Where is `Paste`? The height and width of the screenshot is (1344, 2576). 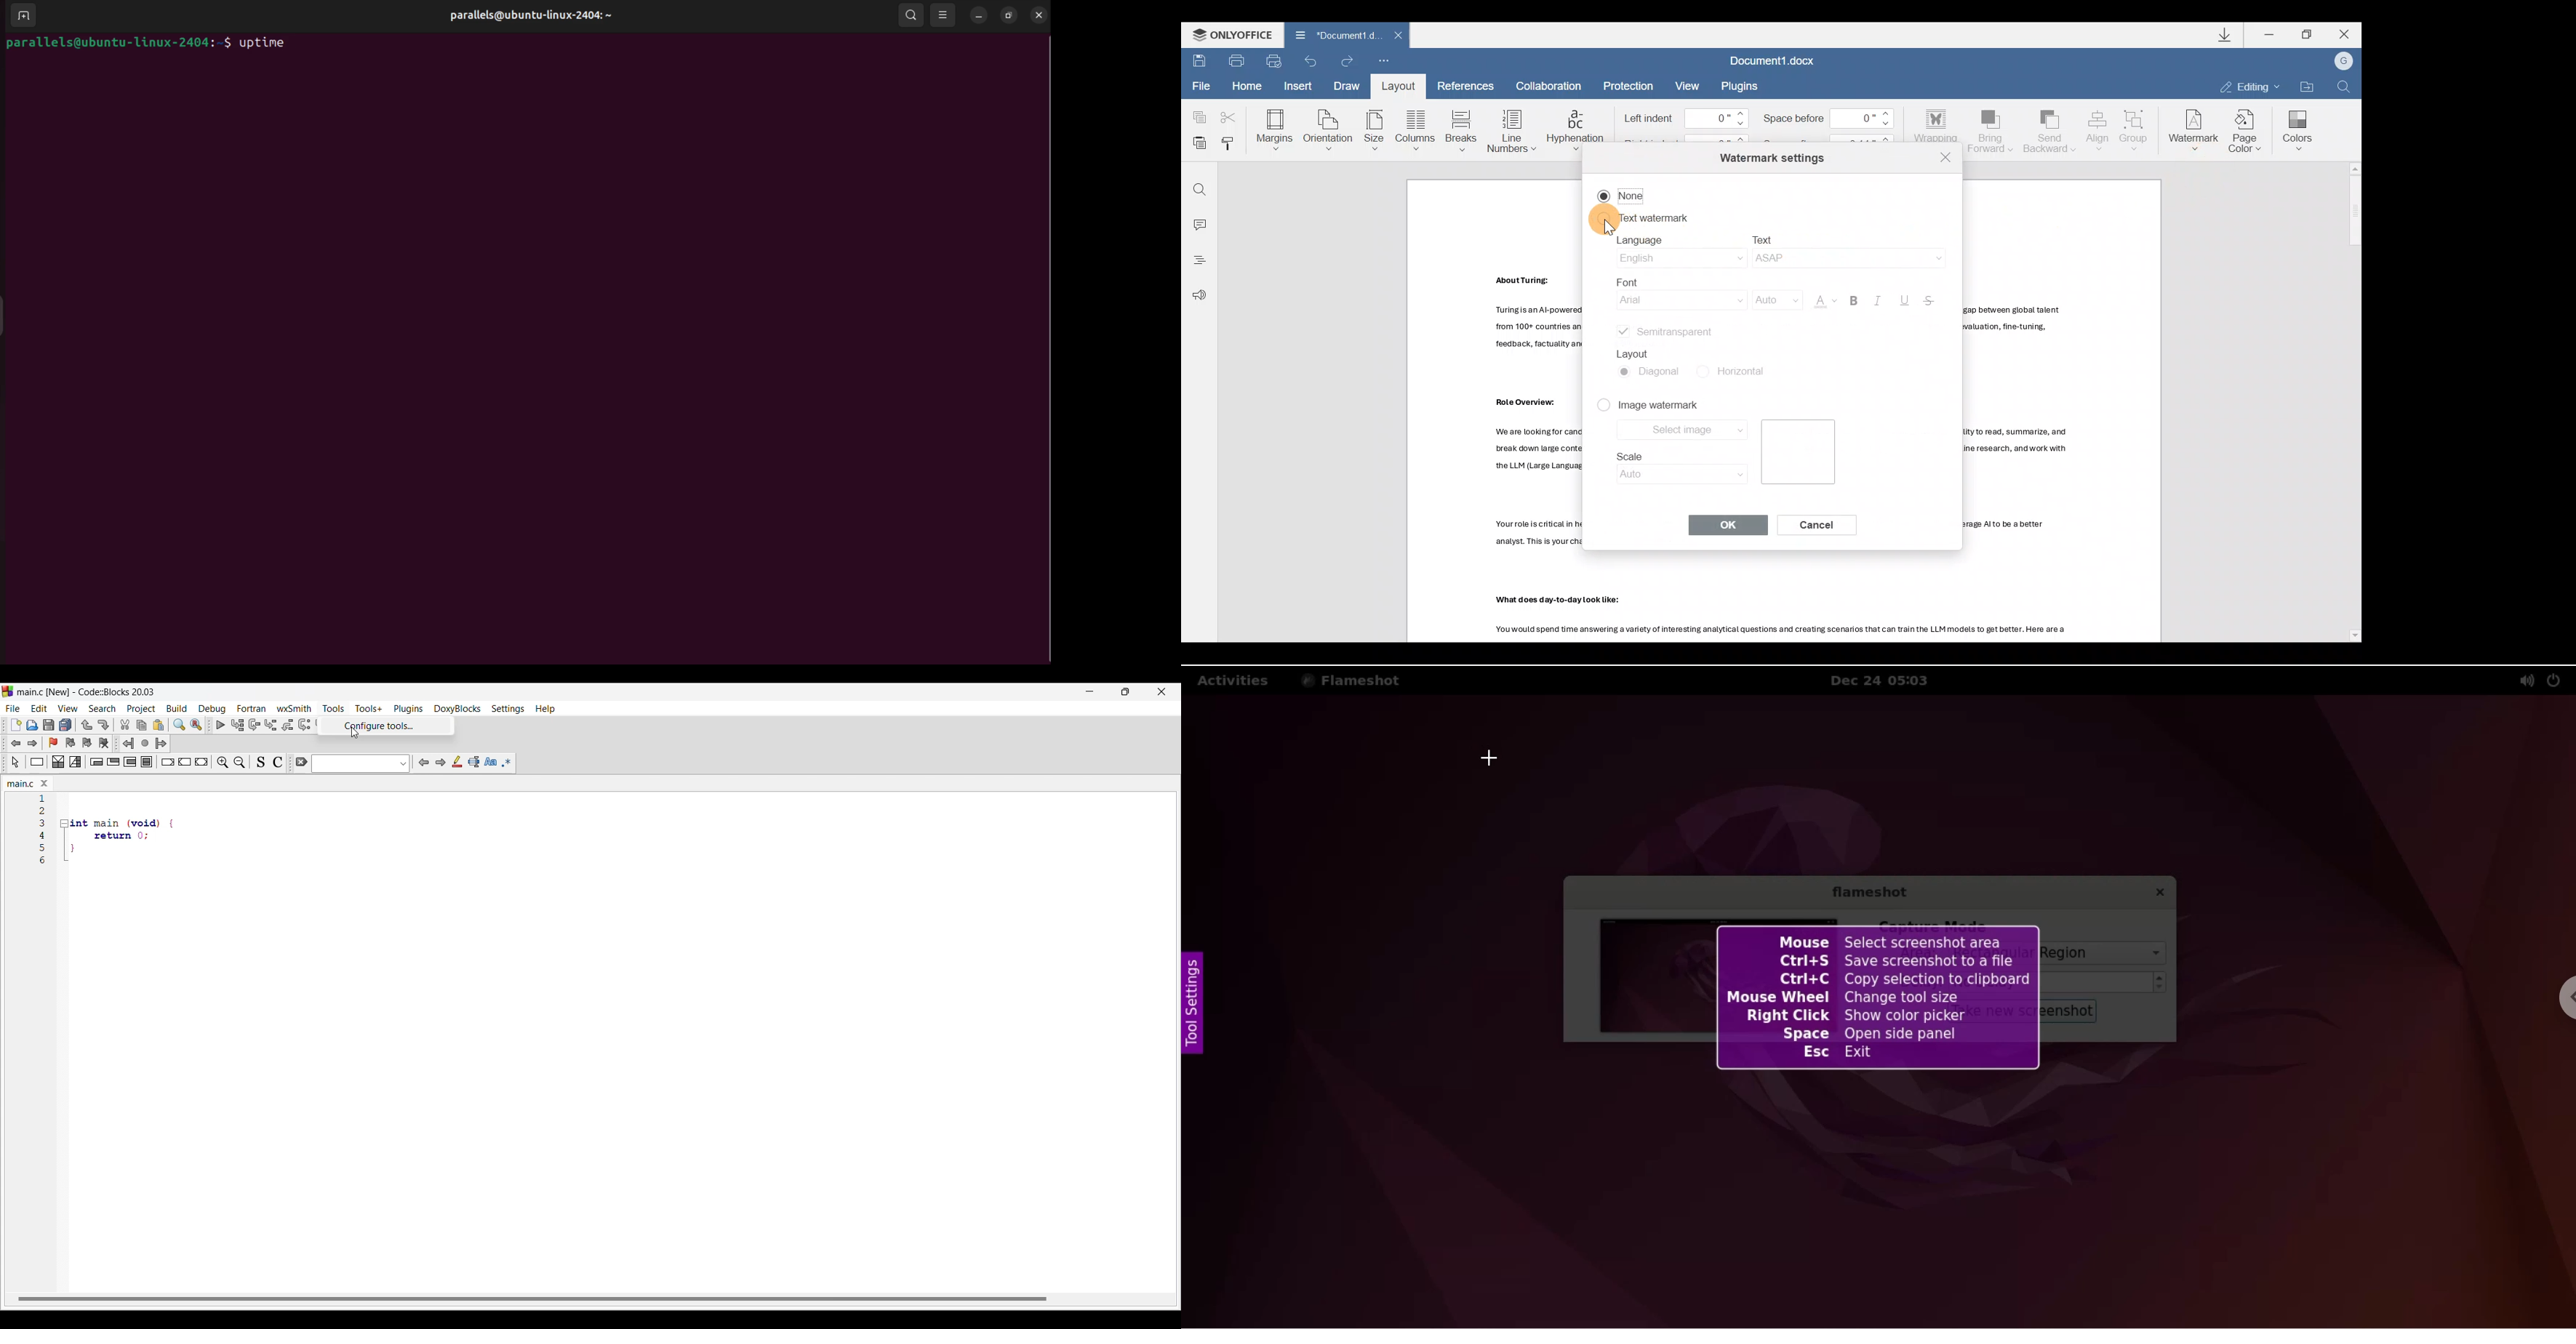 Paste is located at coordinates (159, 725).